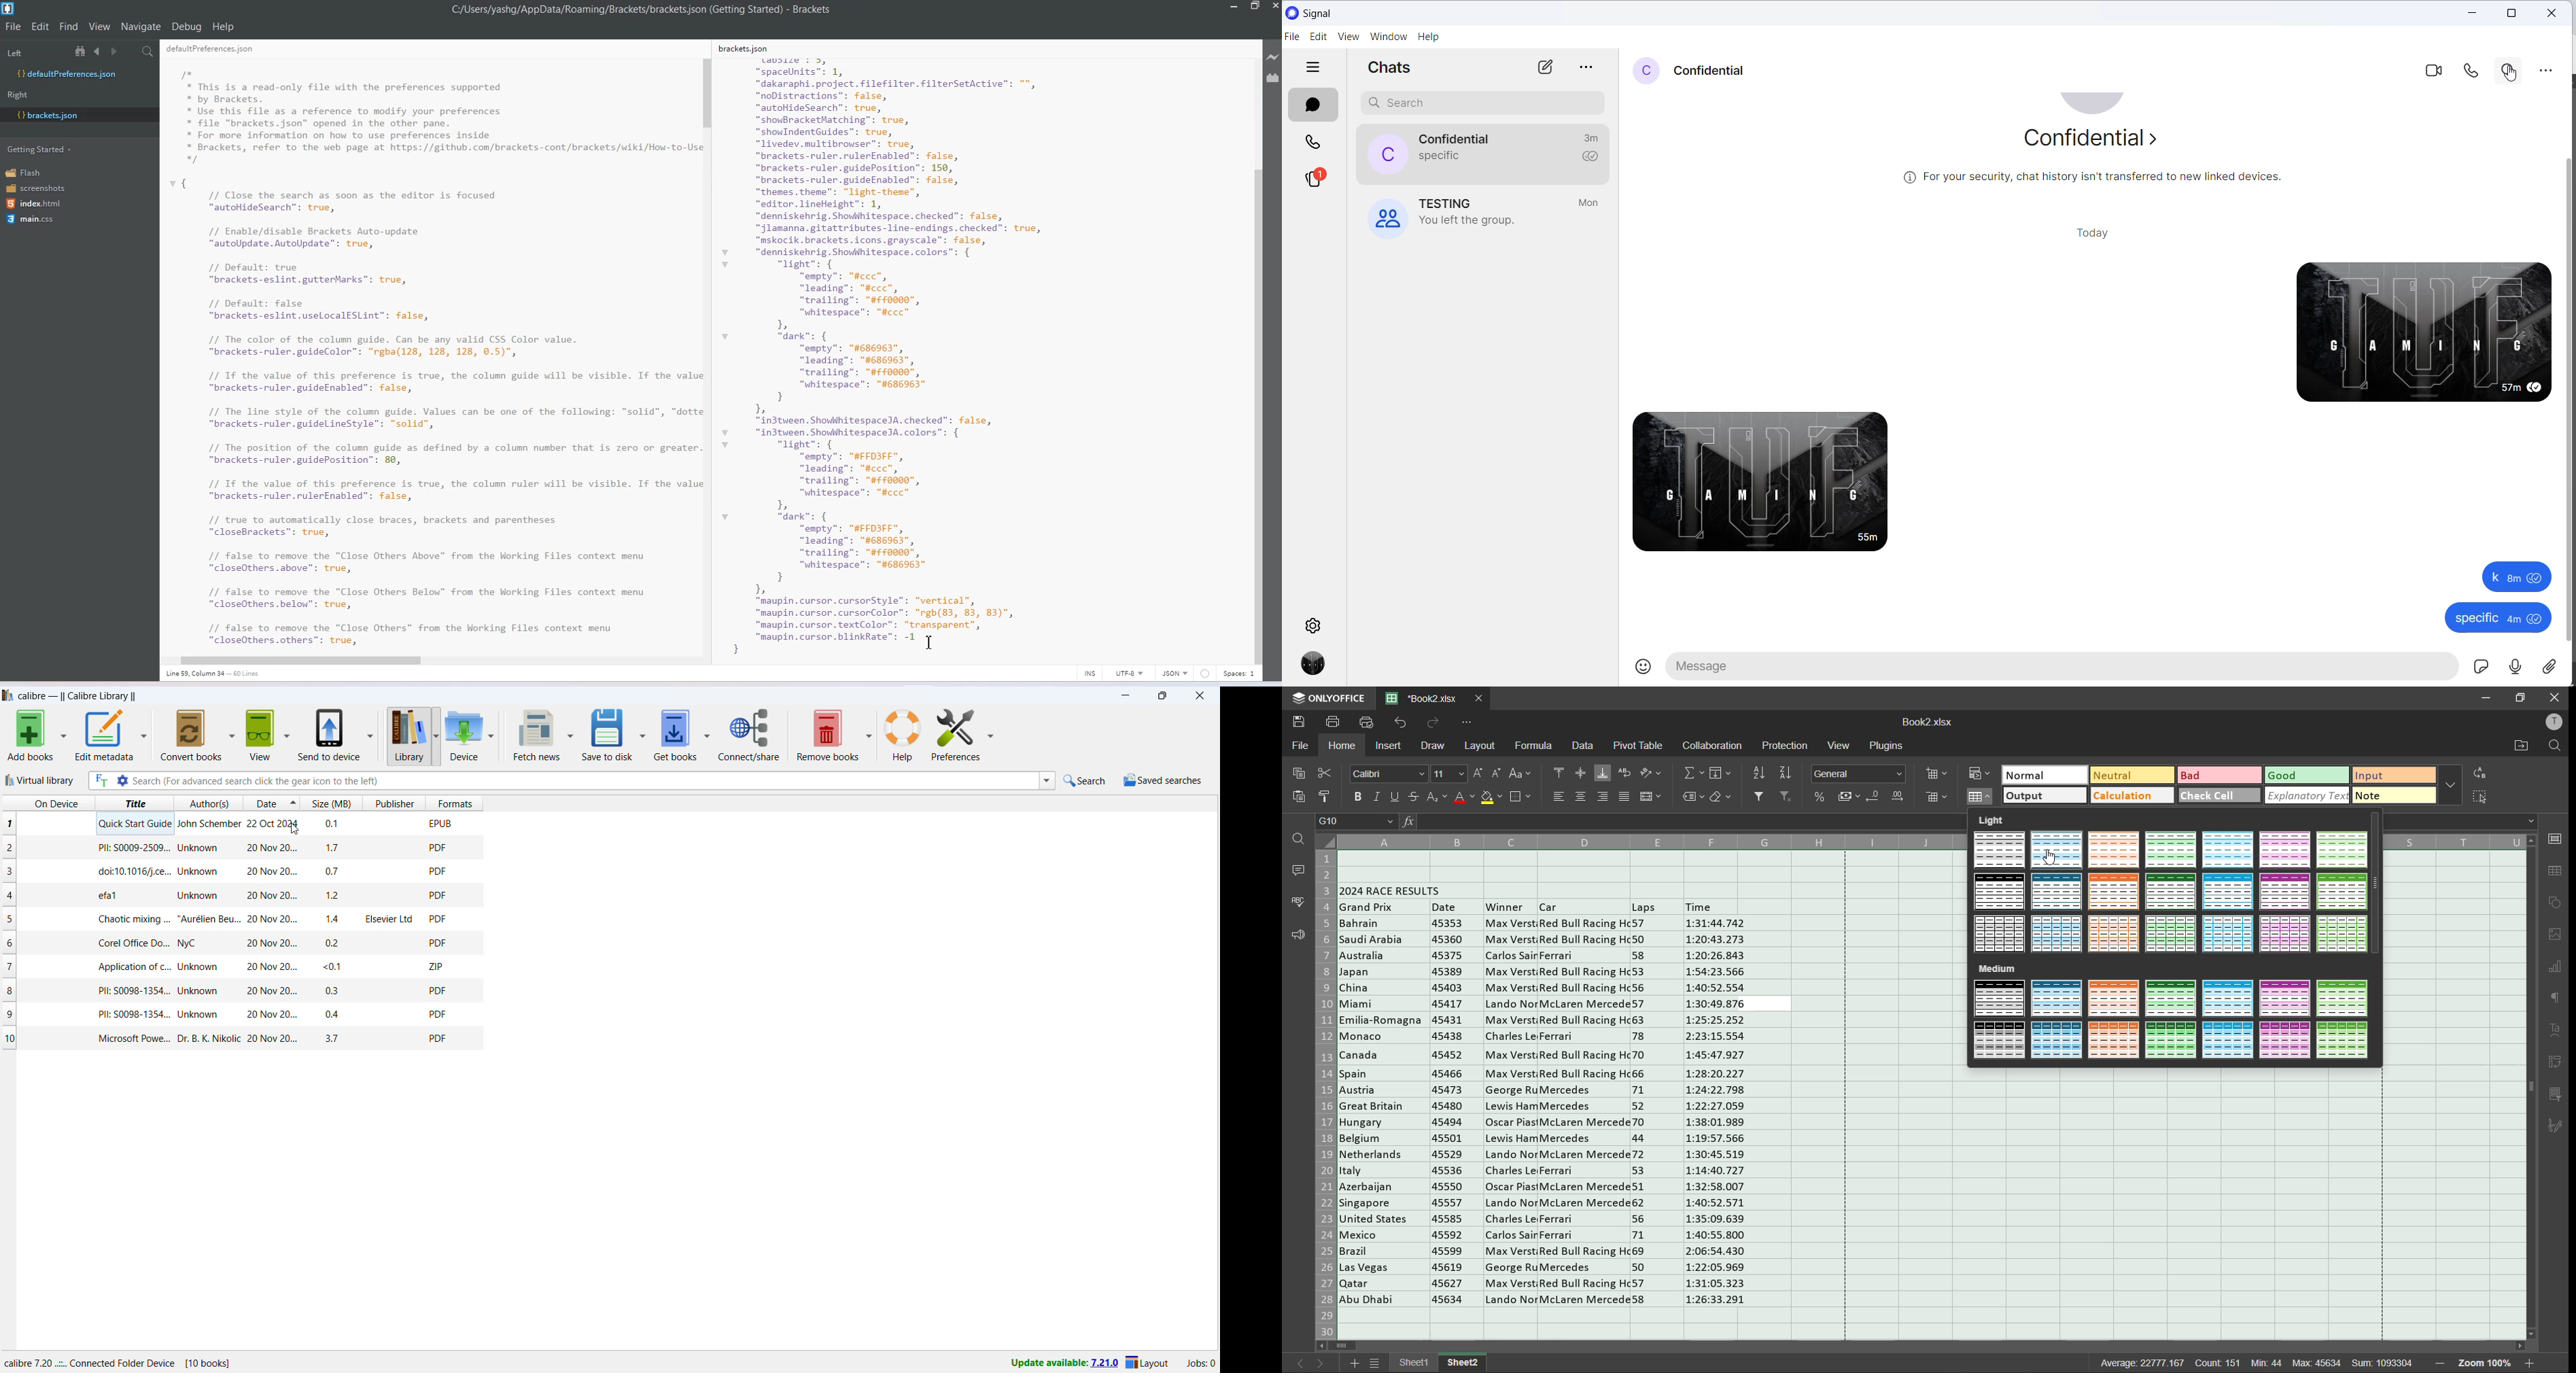 The image size is (2576, 1400). What do you see at coordinates (430, 345) in the screenshot?
I see `RE I
I”
* This is a read-only file with the preferences supported
* by Brackets.
* Use this file as a reference to modify your preferences
* file "brackets.json" opened in the other pane.
* For more information on how to use preferences inside
* Brackets, refer to the web page at https://github.com/brackets-cont/brackets/wiki/How-to-U:
*/
{
// Close the search as soon as the editor is focused
“autoHideSearch”: true,
// Enable/disable Brackets Auto-update
“autoUpdate. AutoUpdate”: true,
// Default: true
“brackets-eslint.gutterMarks": true,
// Default: false
“brackets-eslint.uselocalESLint": false,
// The color of the column guide. Can be any valid CSS Color value.
“brackets-ruler.guideColor": "rgba(128, 128, 128, ©.5)",
// Tf the value of this preference is true, the column guide will be visible. If the val:
“brackets-ruler.guideEnabled": false,
// The line style of the column guide. Values can be one of the following: “solid”, "dott
“brackets-ruler.guidelineStyle": "solid",
// The position of the column guide as defined by a column number that is zero or greater
“brackets-ruler.guidePosition": 89,
// Tf the value of this preference is true, the column ruler will be visible. If the val:
“brackets-ruler.rulerEnabled": false,
// true to automatically close braces, brackets and parentheses
“closeBrackets": true,
// false to remove the "Close Others Above” from the Working Files context menu
“closeOthers.above": true,
// false to remove the "Close Others Below” from the Working Files context menu
“closeOthers.below": true,
// false to remove the "Close Others” from the Working Files context menu
"closeOthers.others”: true,` at bounding box center [430, 345].